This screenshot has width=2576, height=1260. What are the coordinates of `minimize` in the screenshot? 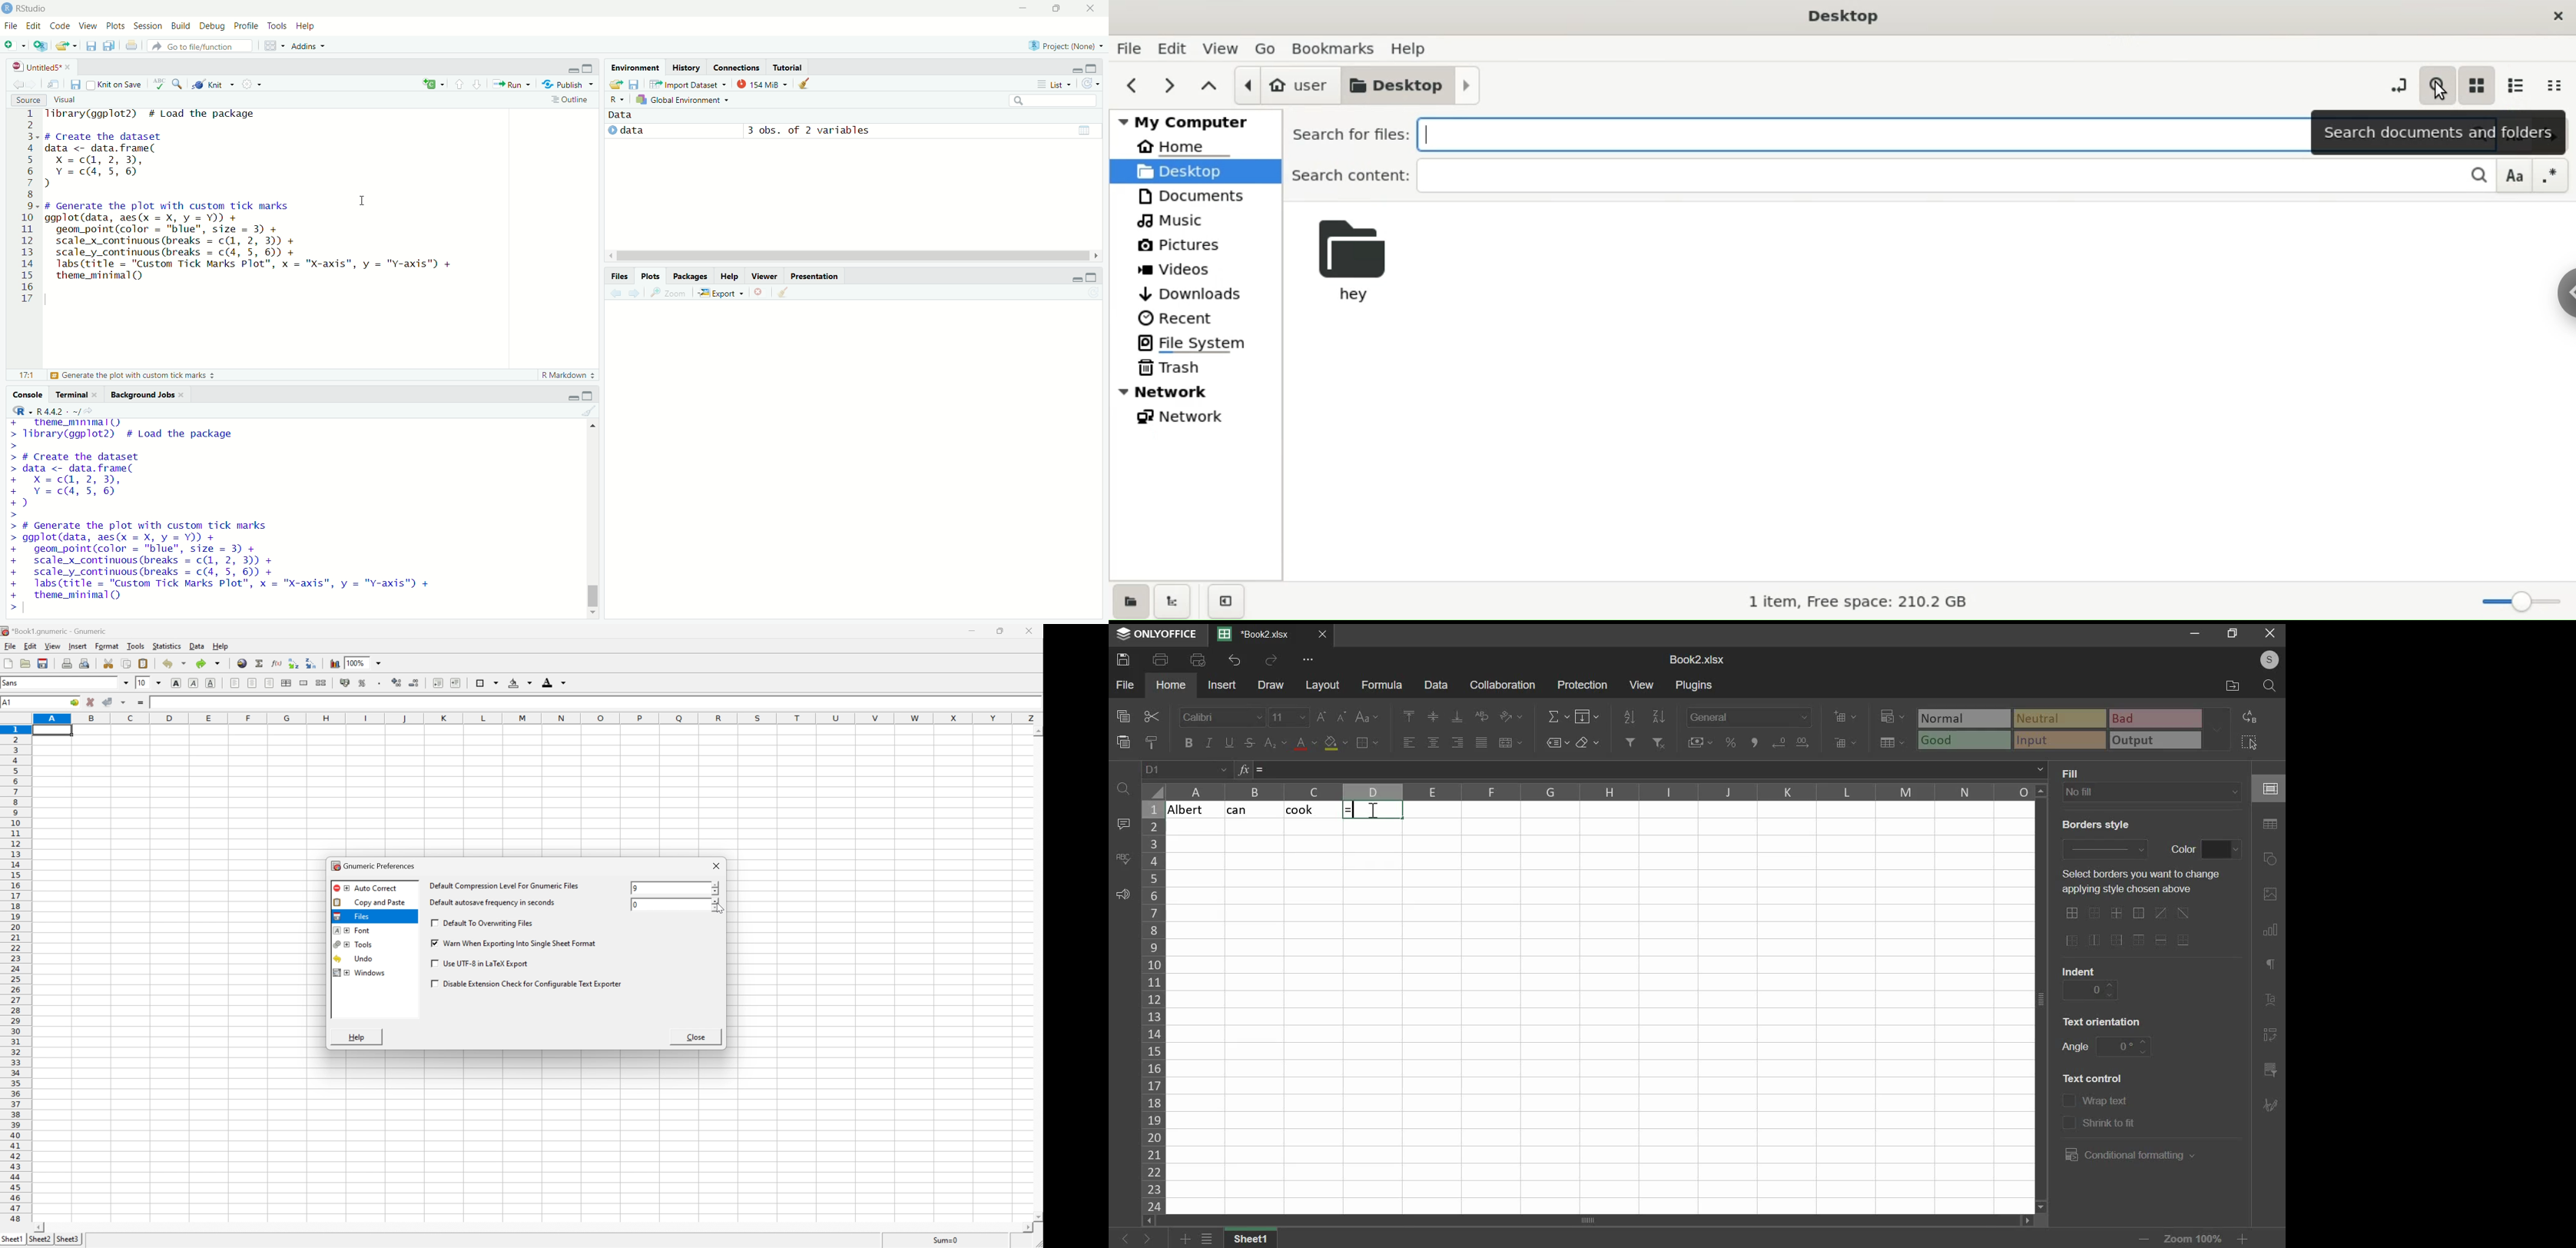 It's located at (1073, 67).